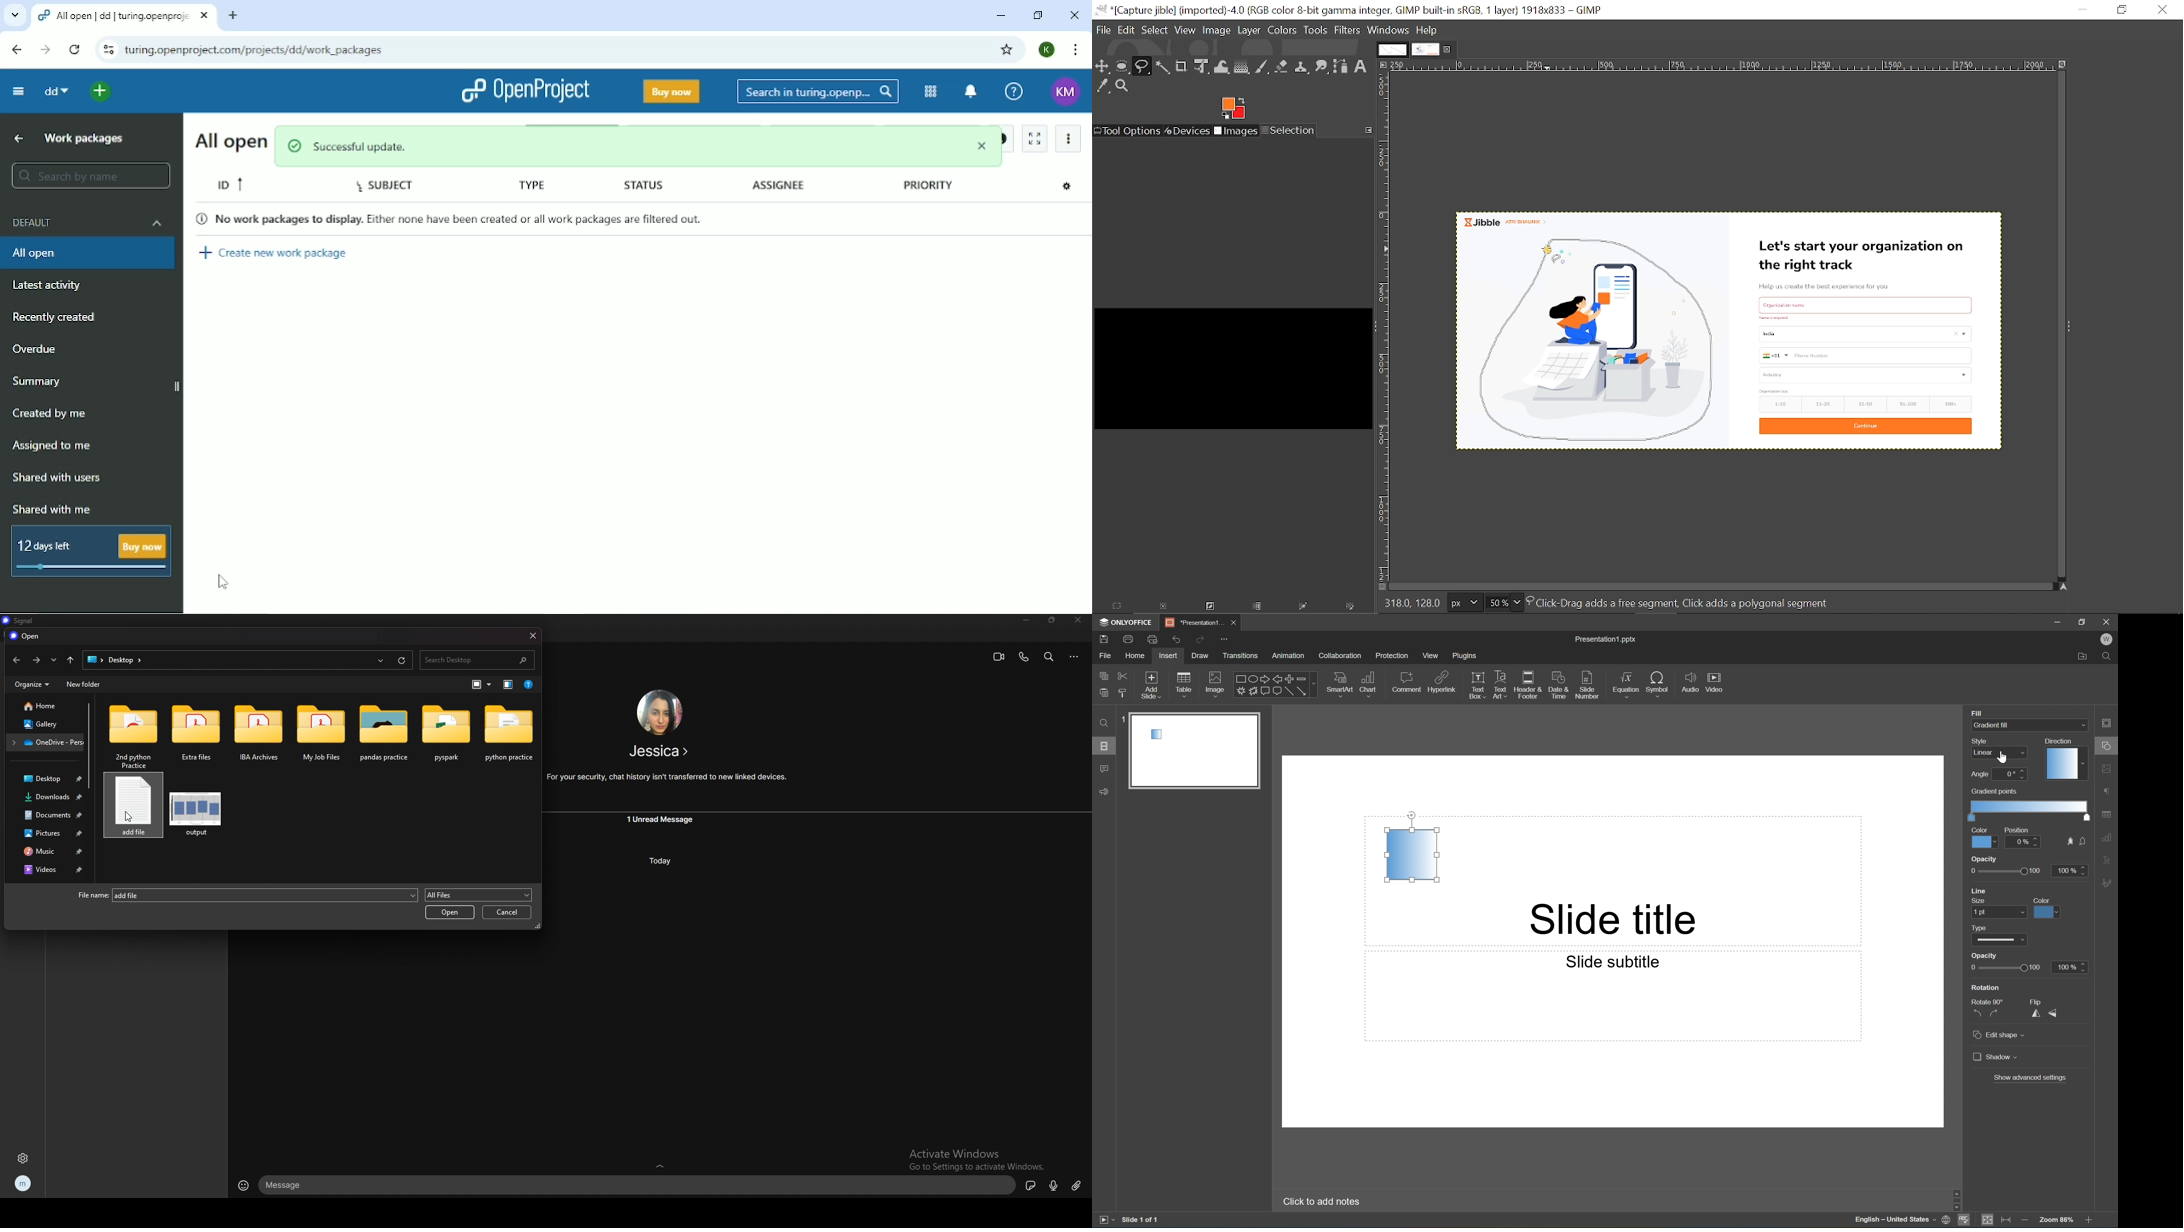 Image resolution: width=2184 pixels, height=1232 pixels. I want to click on Opacity, so click(1985, 957).